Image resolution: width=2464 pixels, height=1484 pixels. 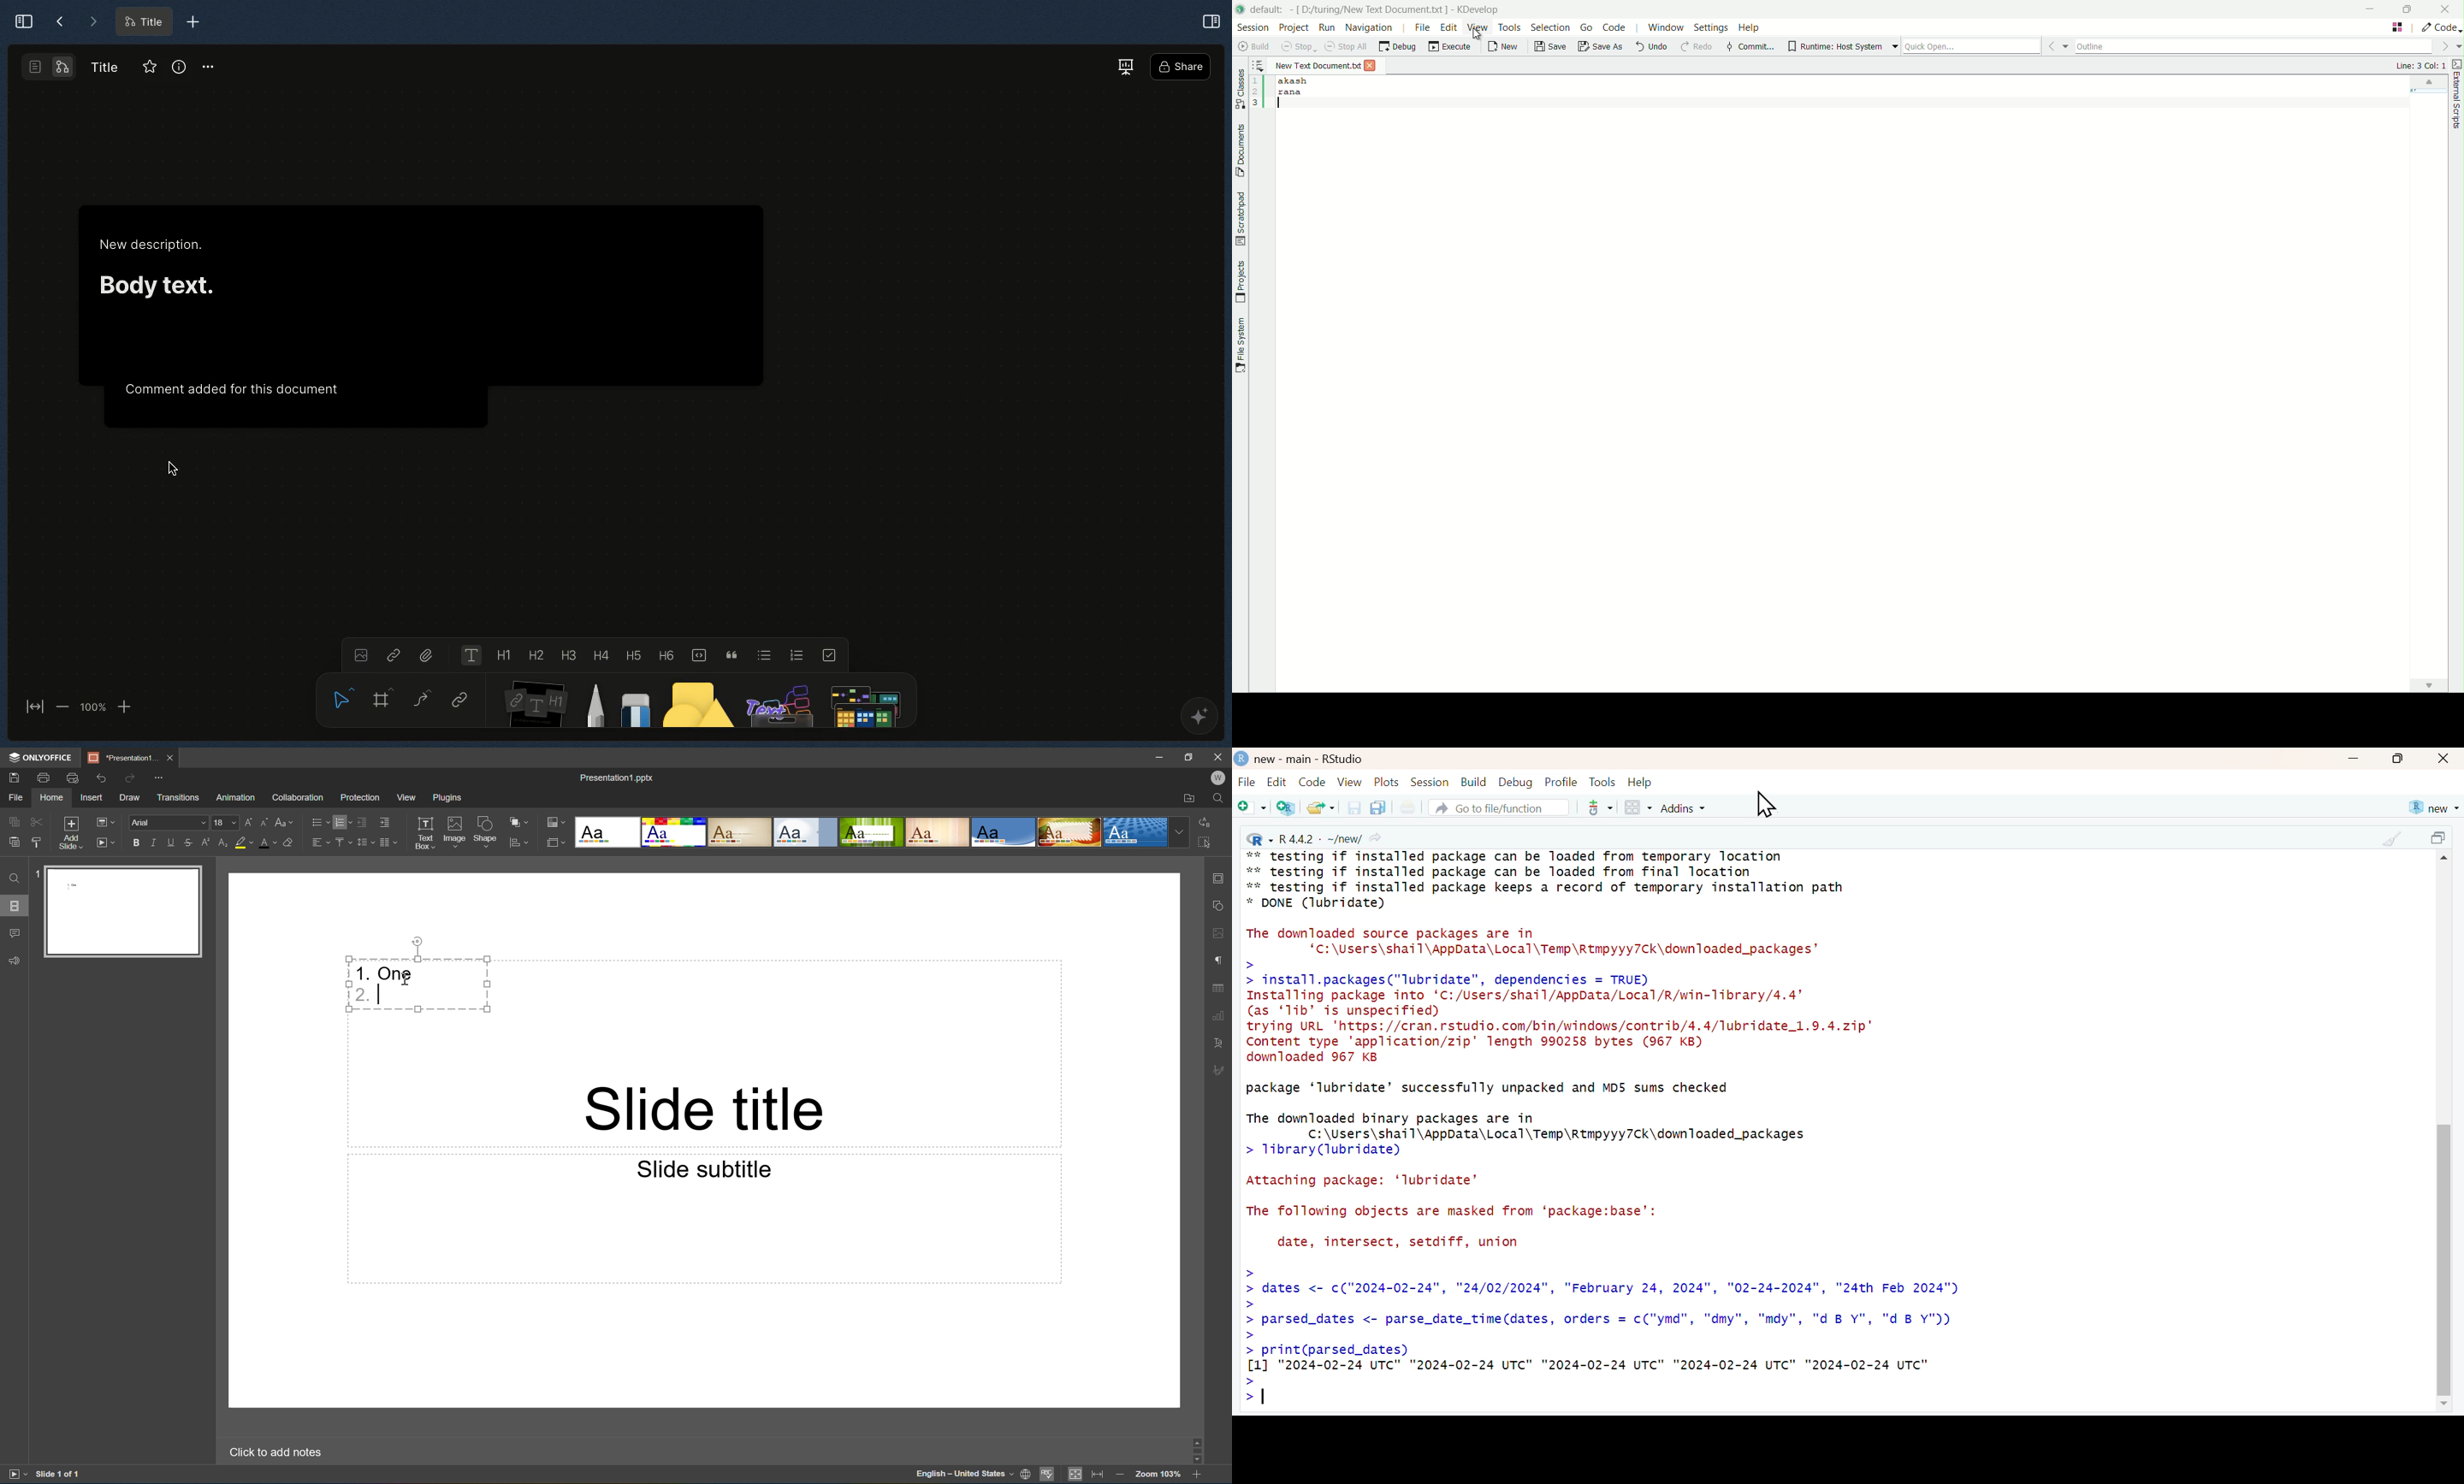 What do you see at coordinates (394, 654) in the screenshot?
I see `Link` at bounding box center [394, 654].